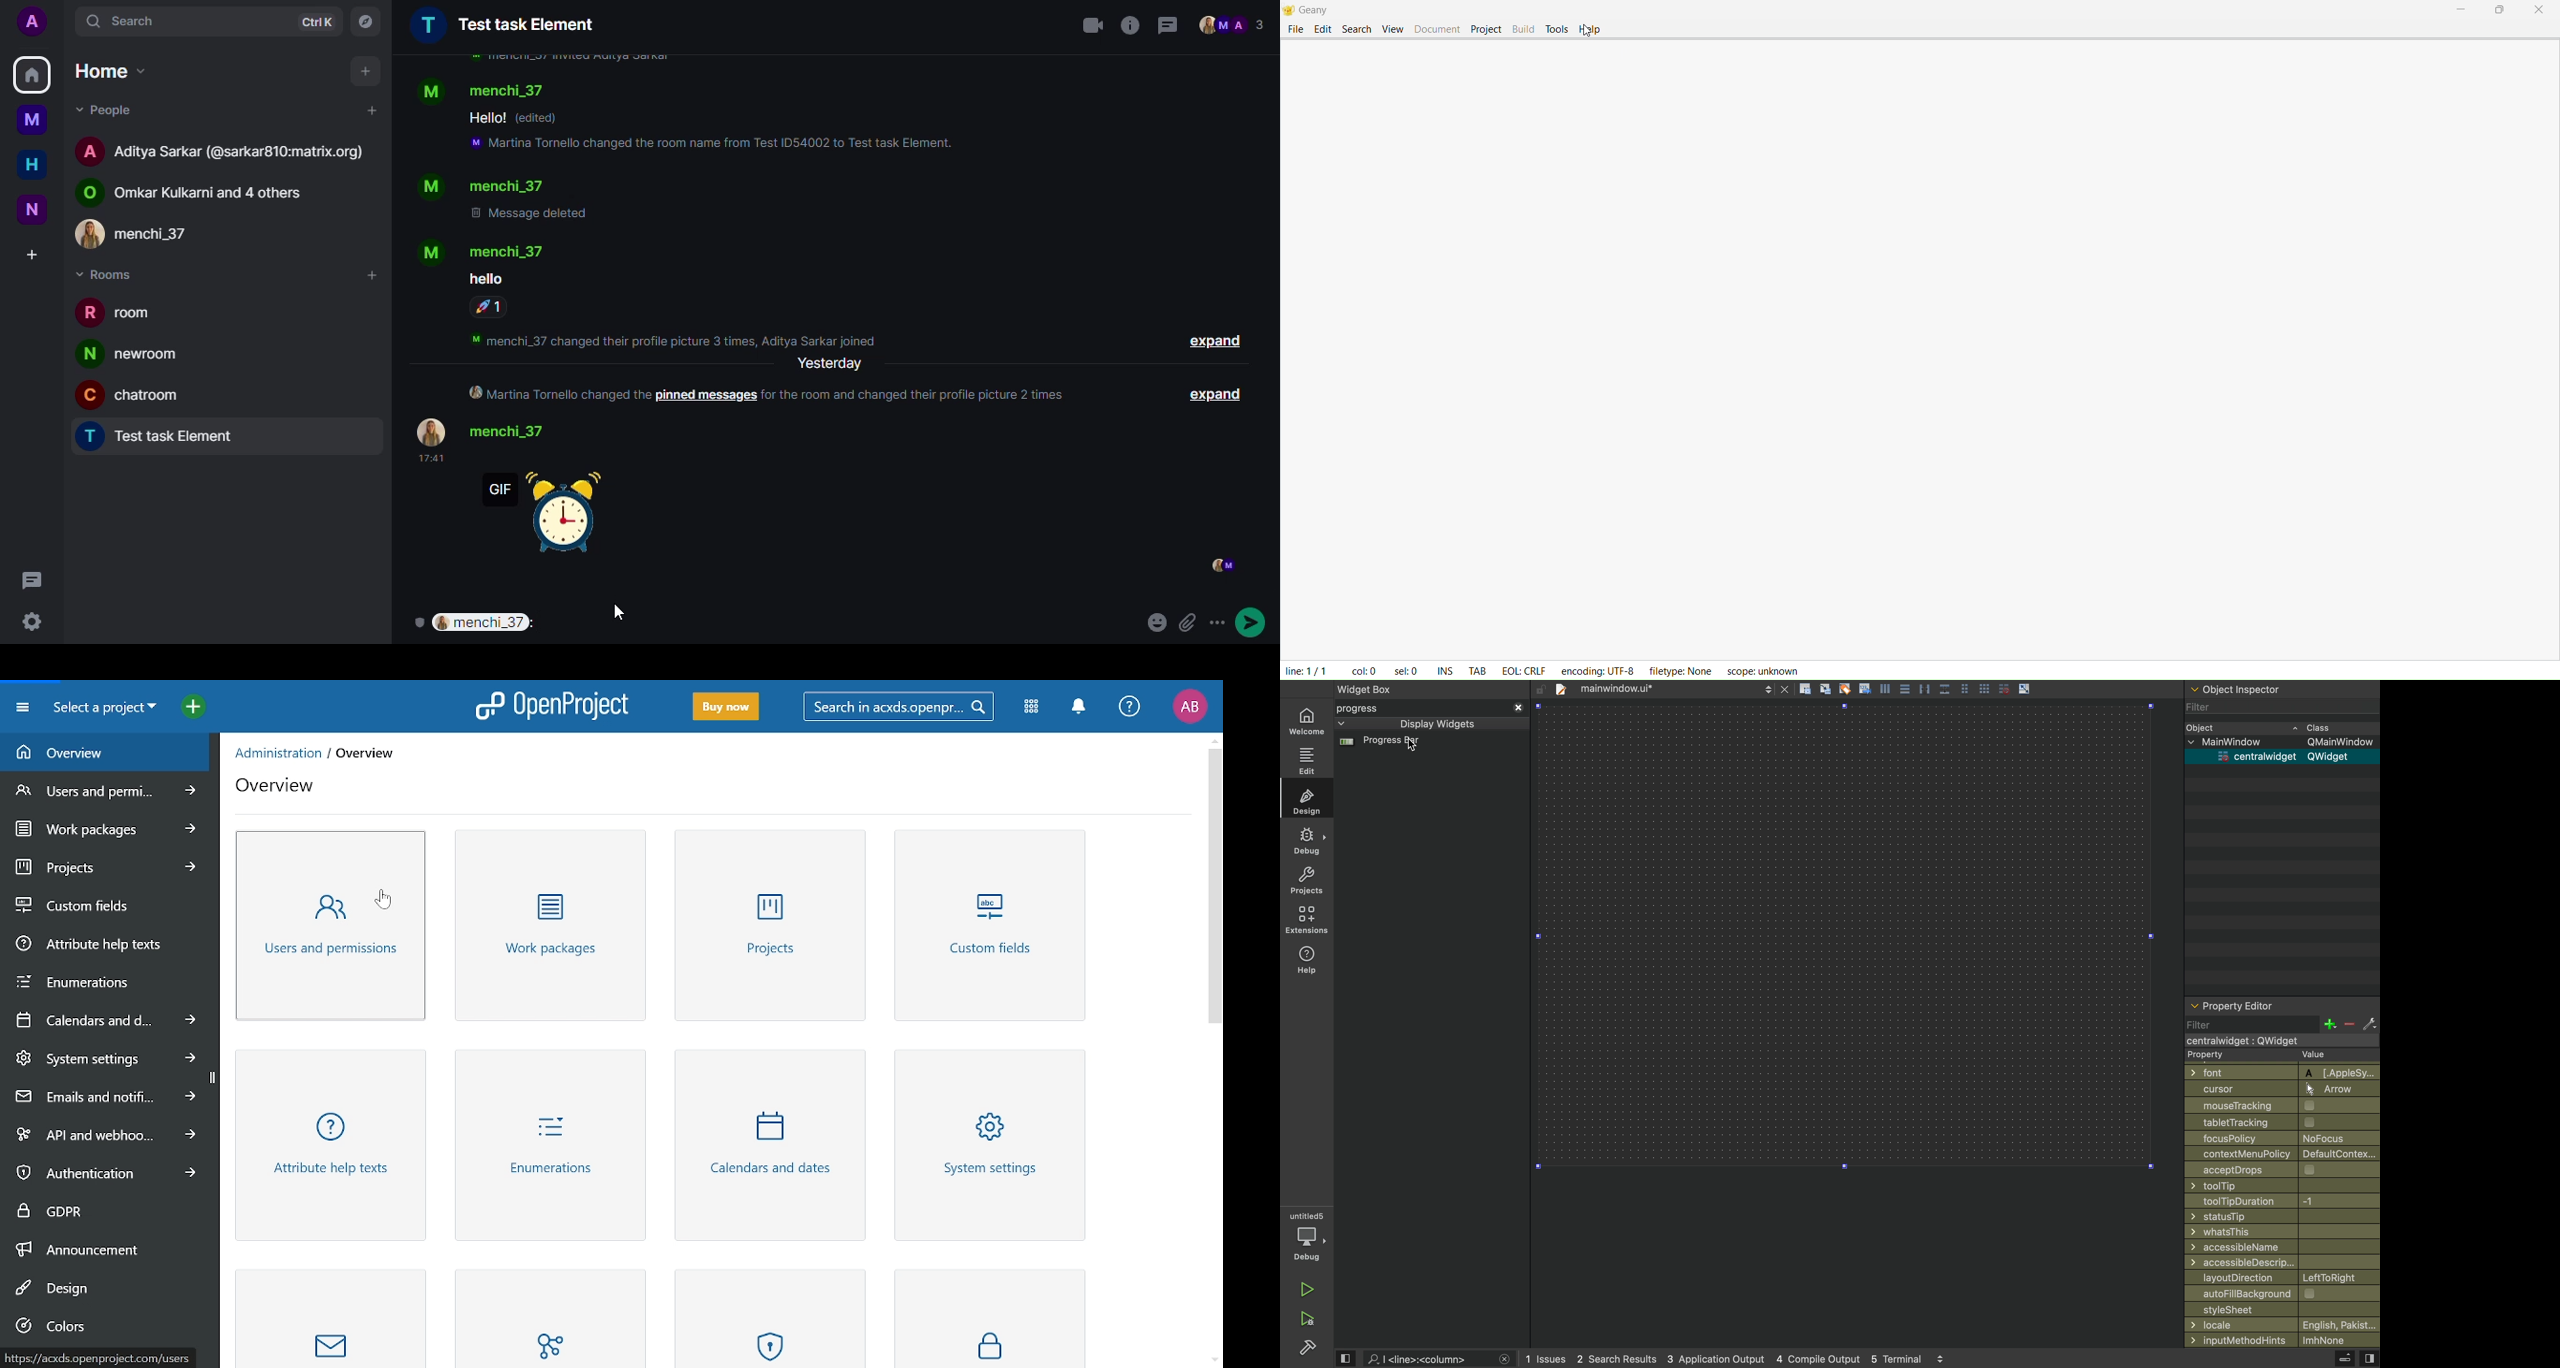 This screenshot has height=1372, width=2576. What do you see at coordinates (1306, 1319) in the screenshot?
I see `run and build` at bounding box center [1306, 1319].